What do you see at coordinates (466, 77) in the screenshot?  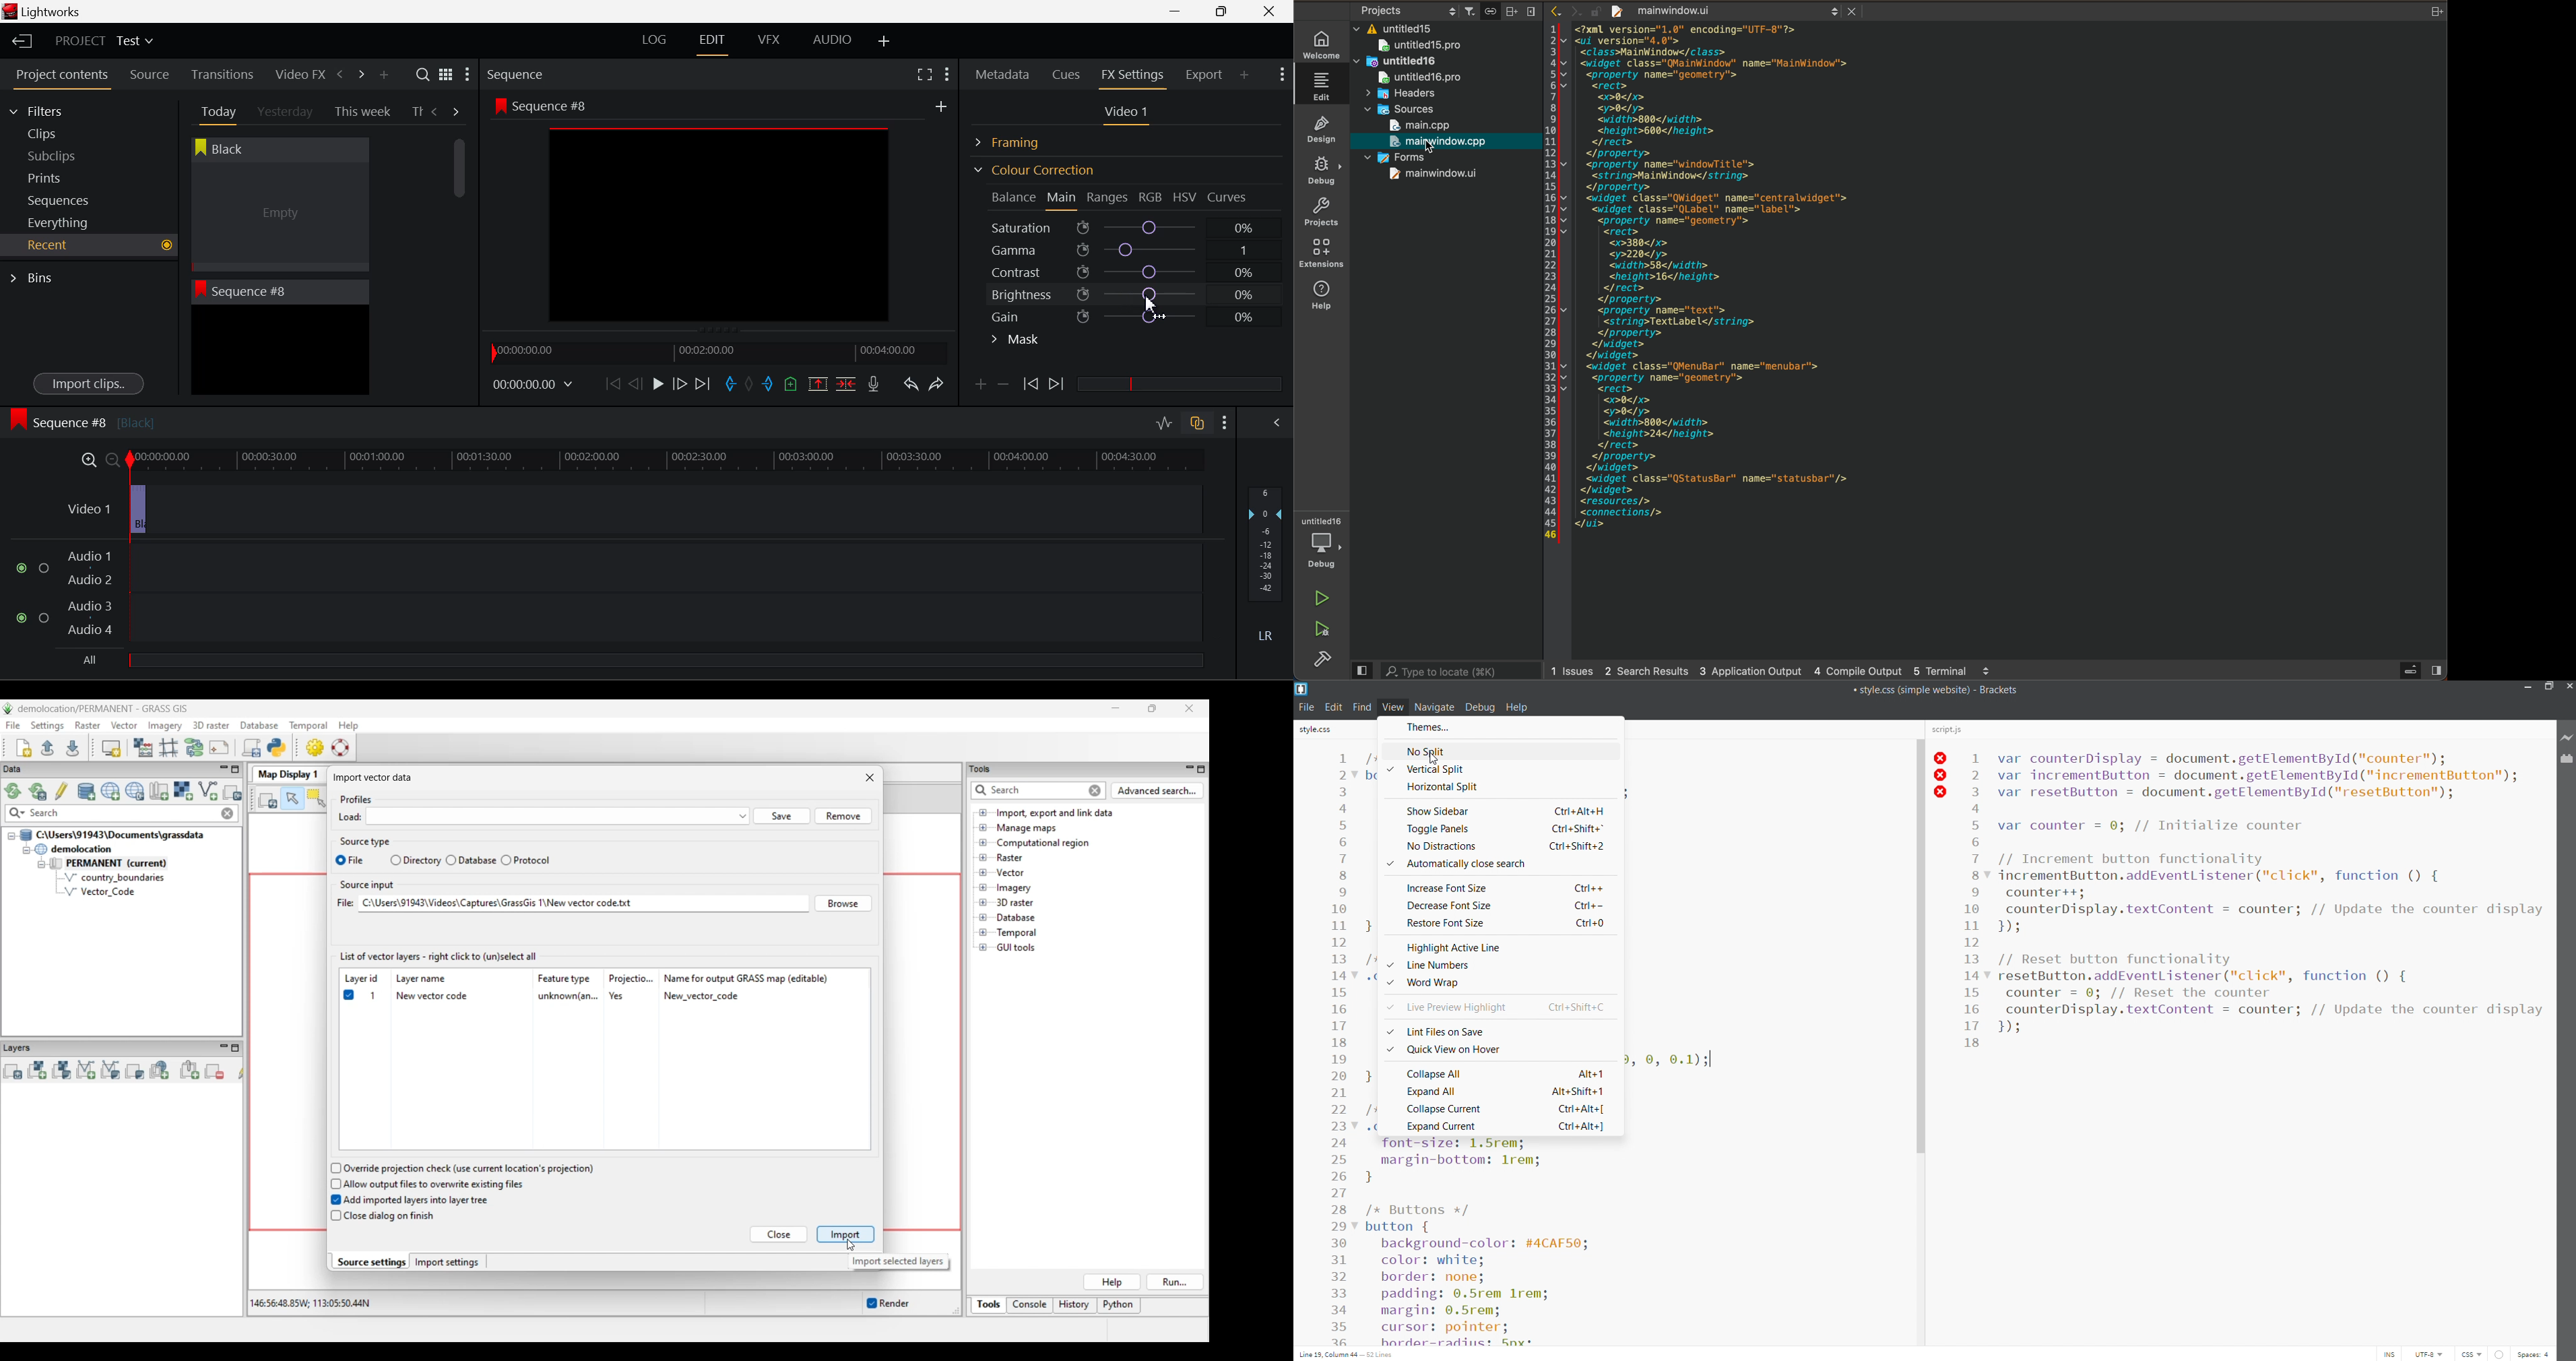 I see `Show Settings` at bounding box center [466, 77].